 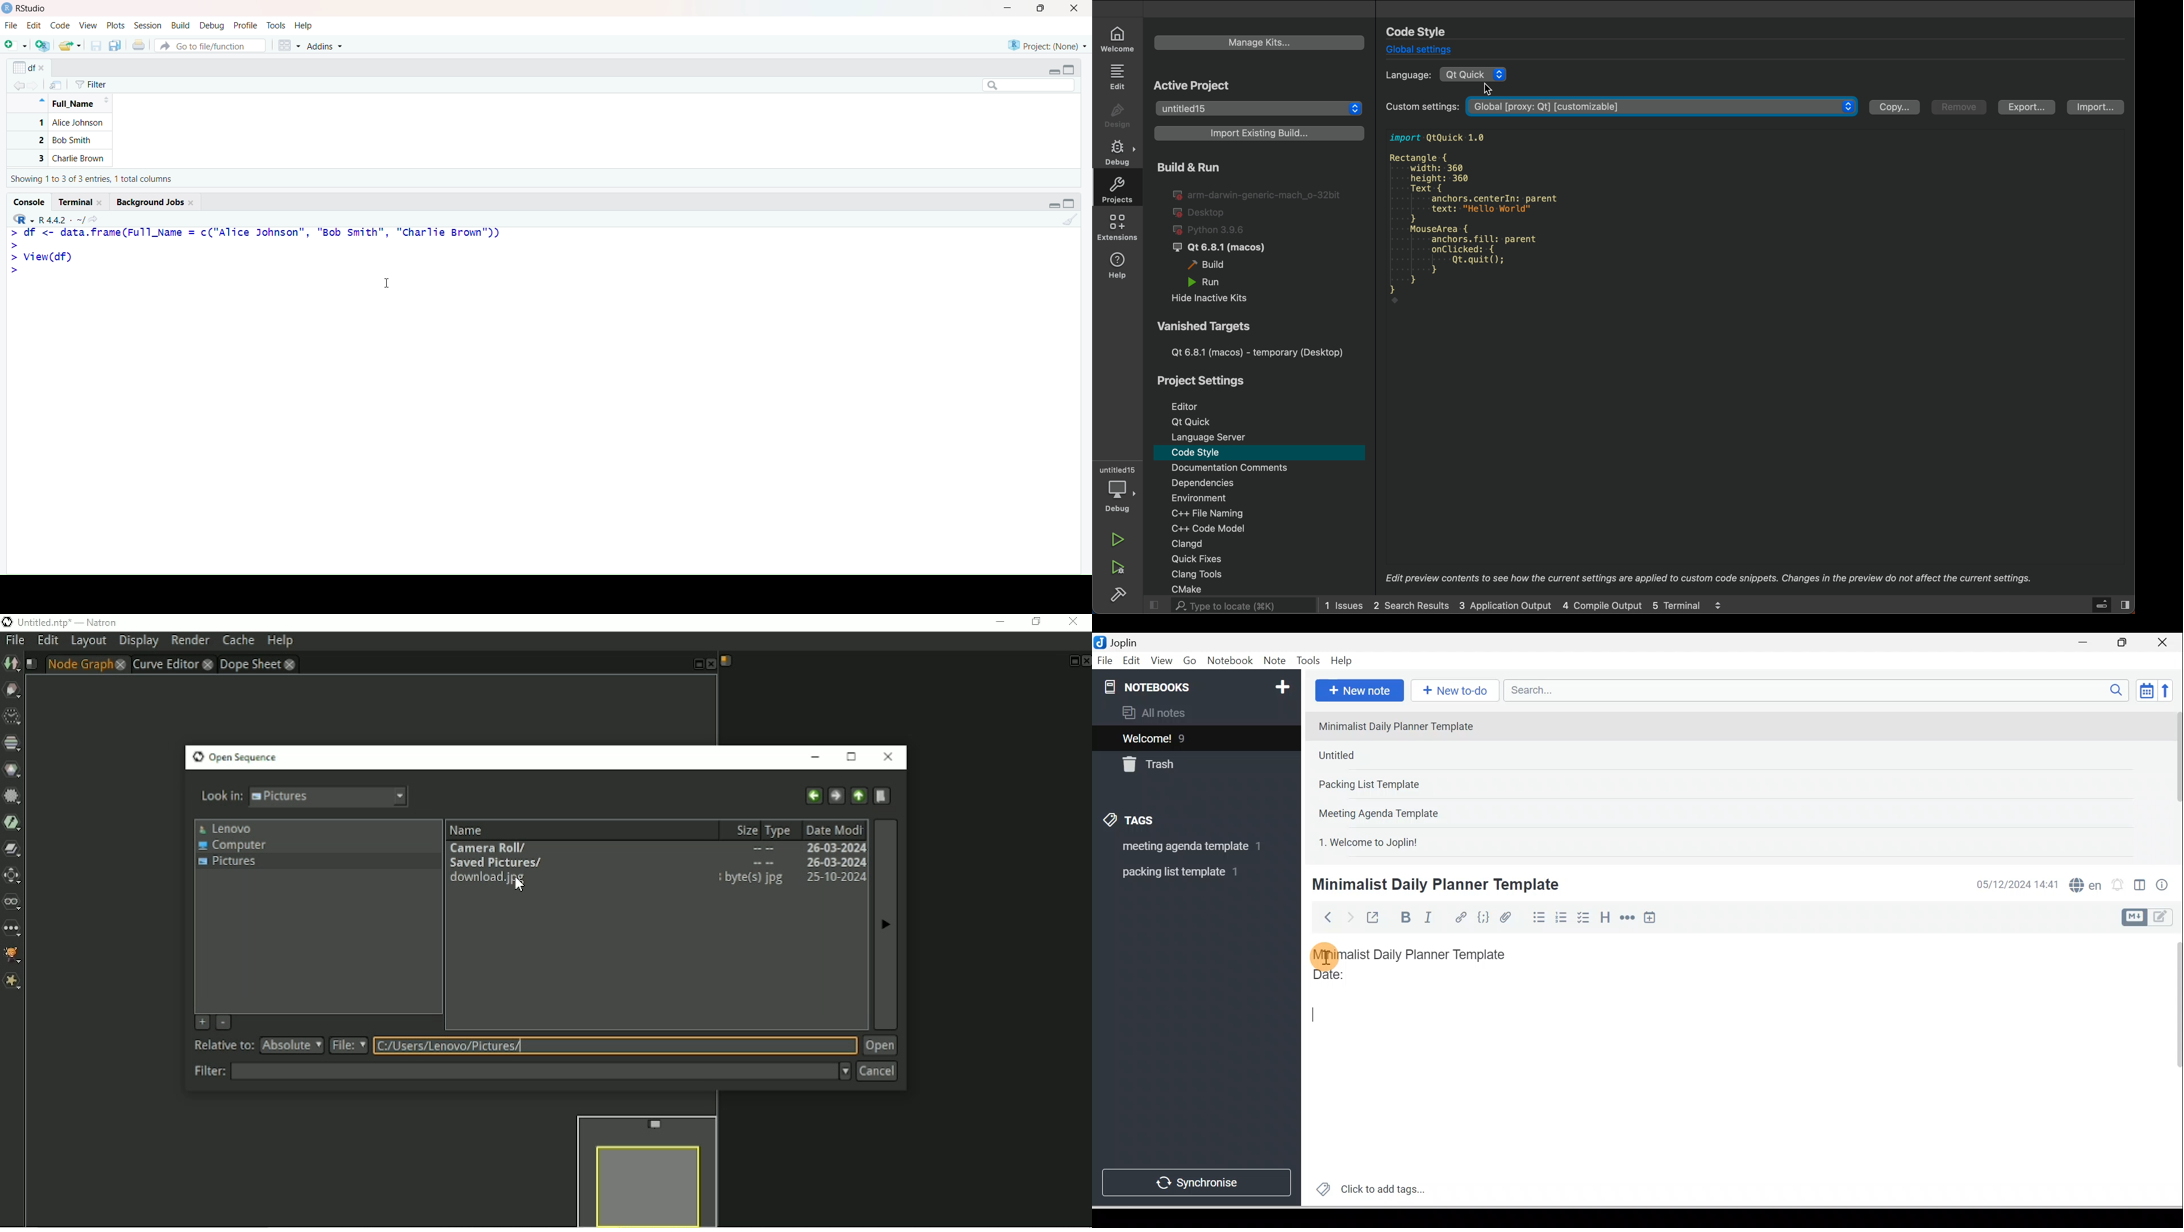 I want to click on Note 3, so click(x=1405, y=785).